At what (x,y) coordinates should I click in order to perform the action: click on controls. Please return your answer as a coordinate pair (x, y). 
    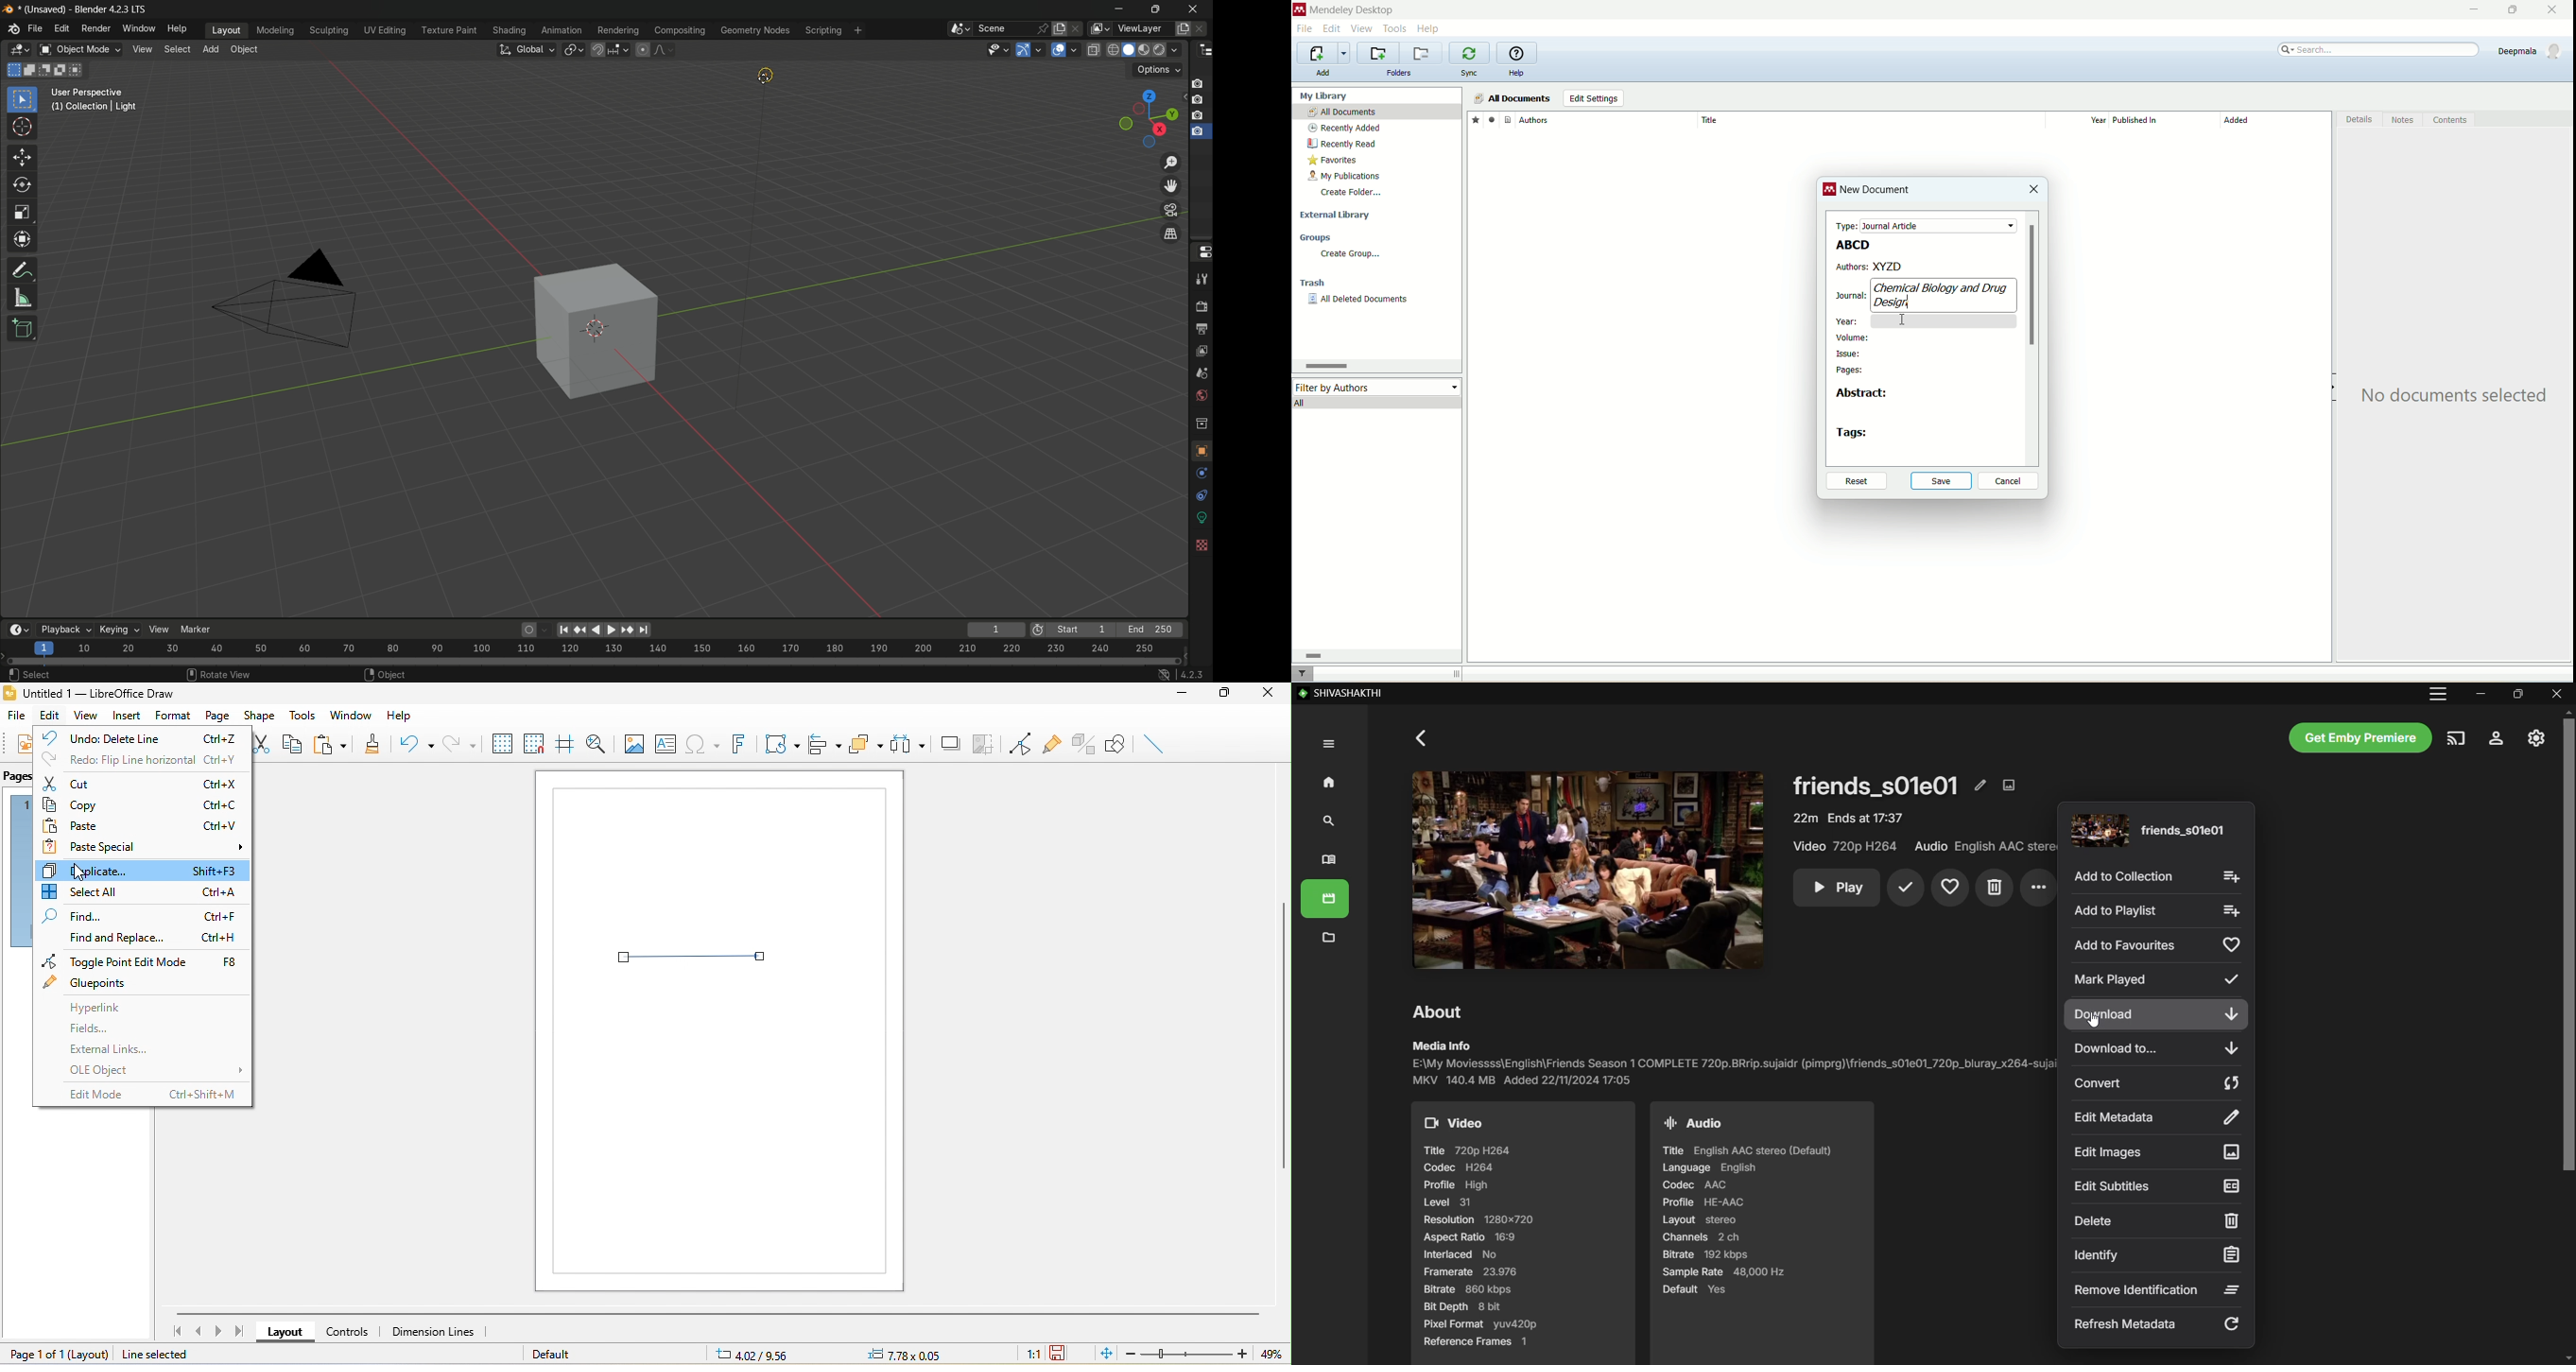
    Looking at the image, I should click on (351, 1331).